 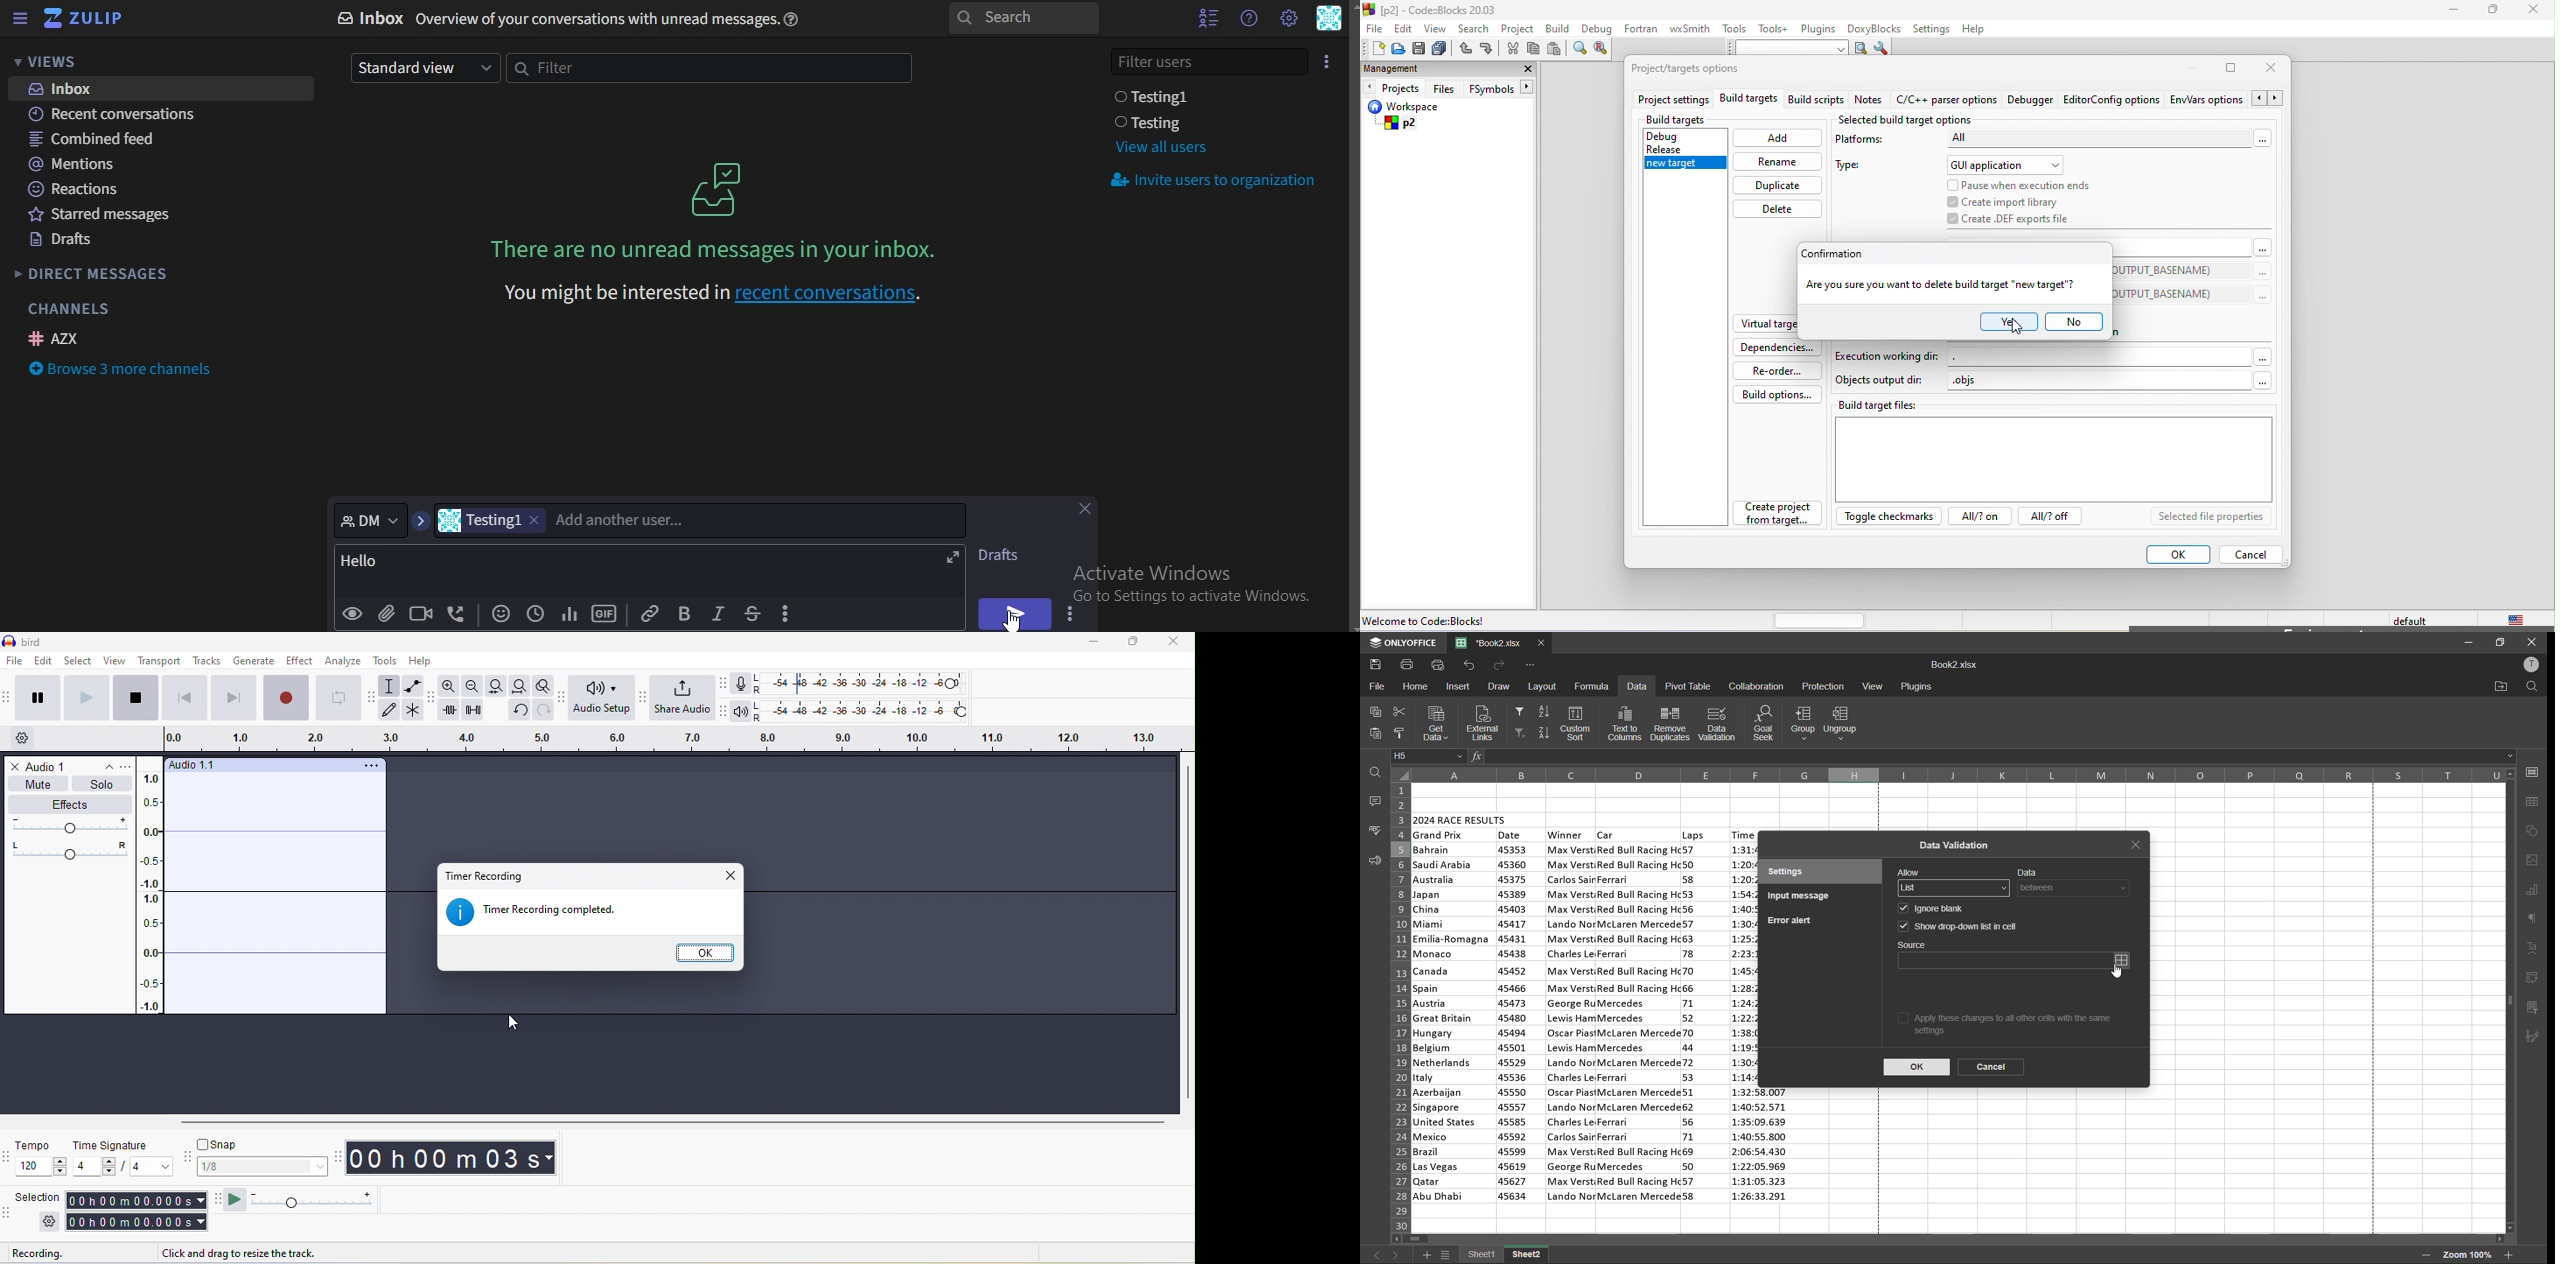 I want to click on main menu, so click(x=1288, y=18).